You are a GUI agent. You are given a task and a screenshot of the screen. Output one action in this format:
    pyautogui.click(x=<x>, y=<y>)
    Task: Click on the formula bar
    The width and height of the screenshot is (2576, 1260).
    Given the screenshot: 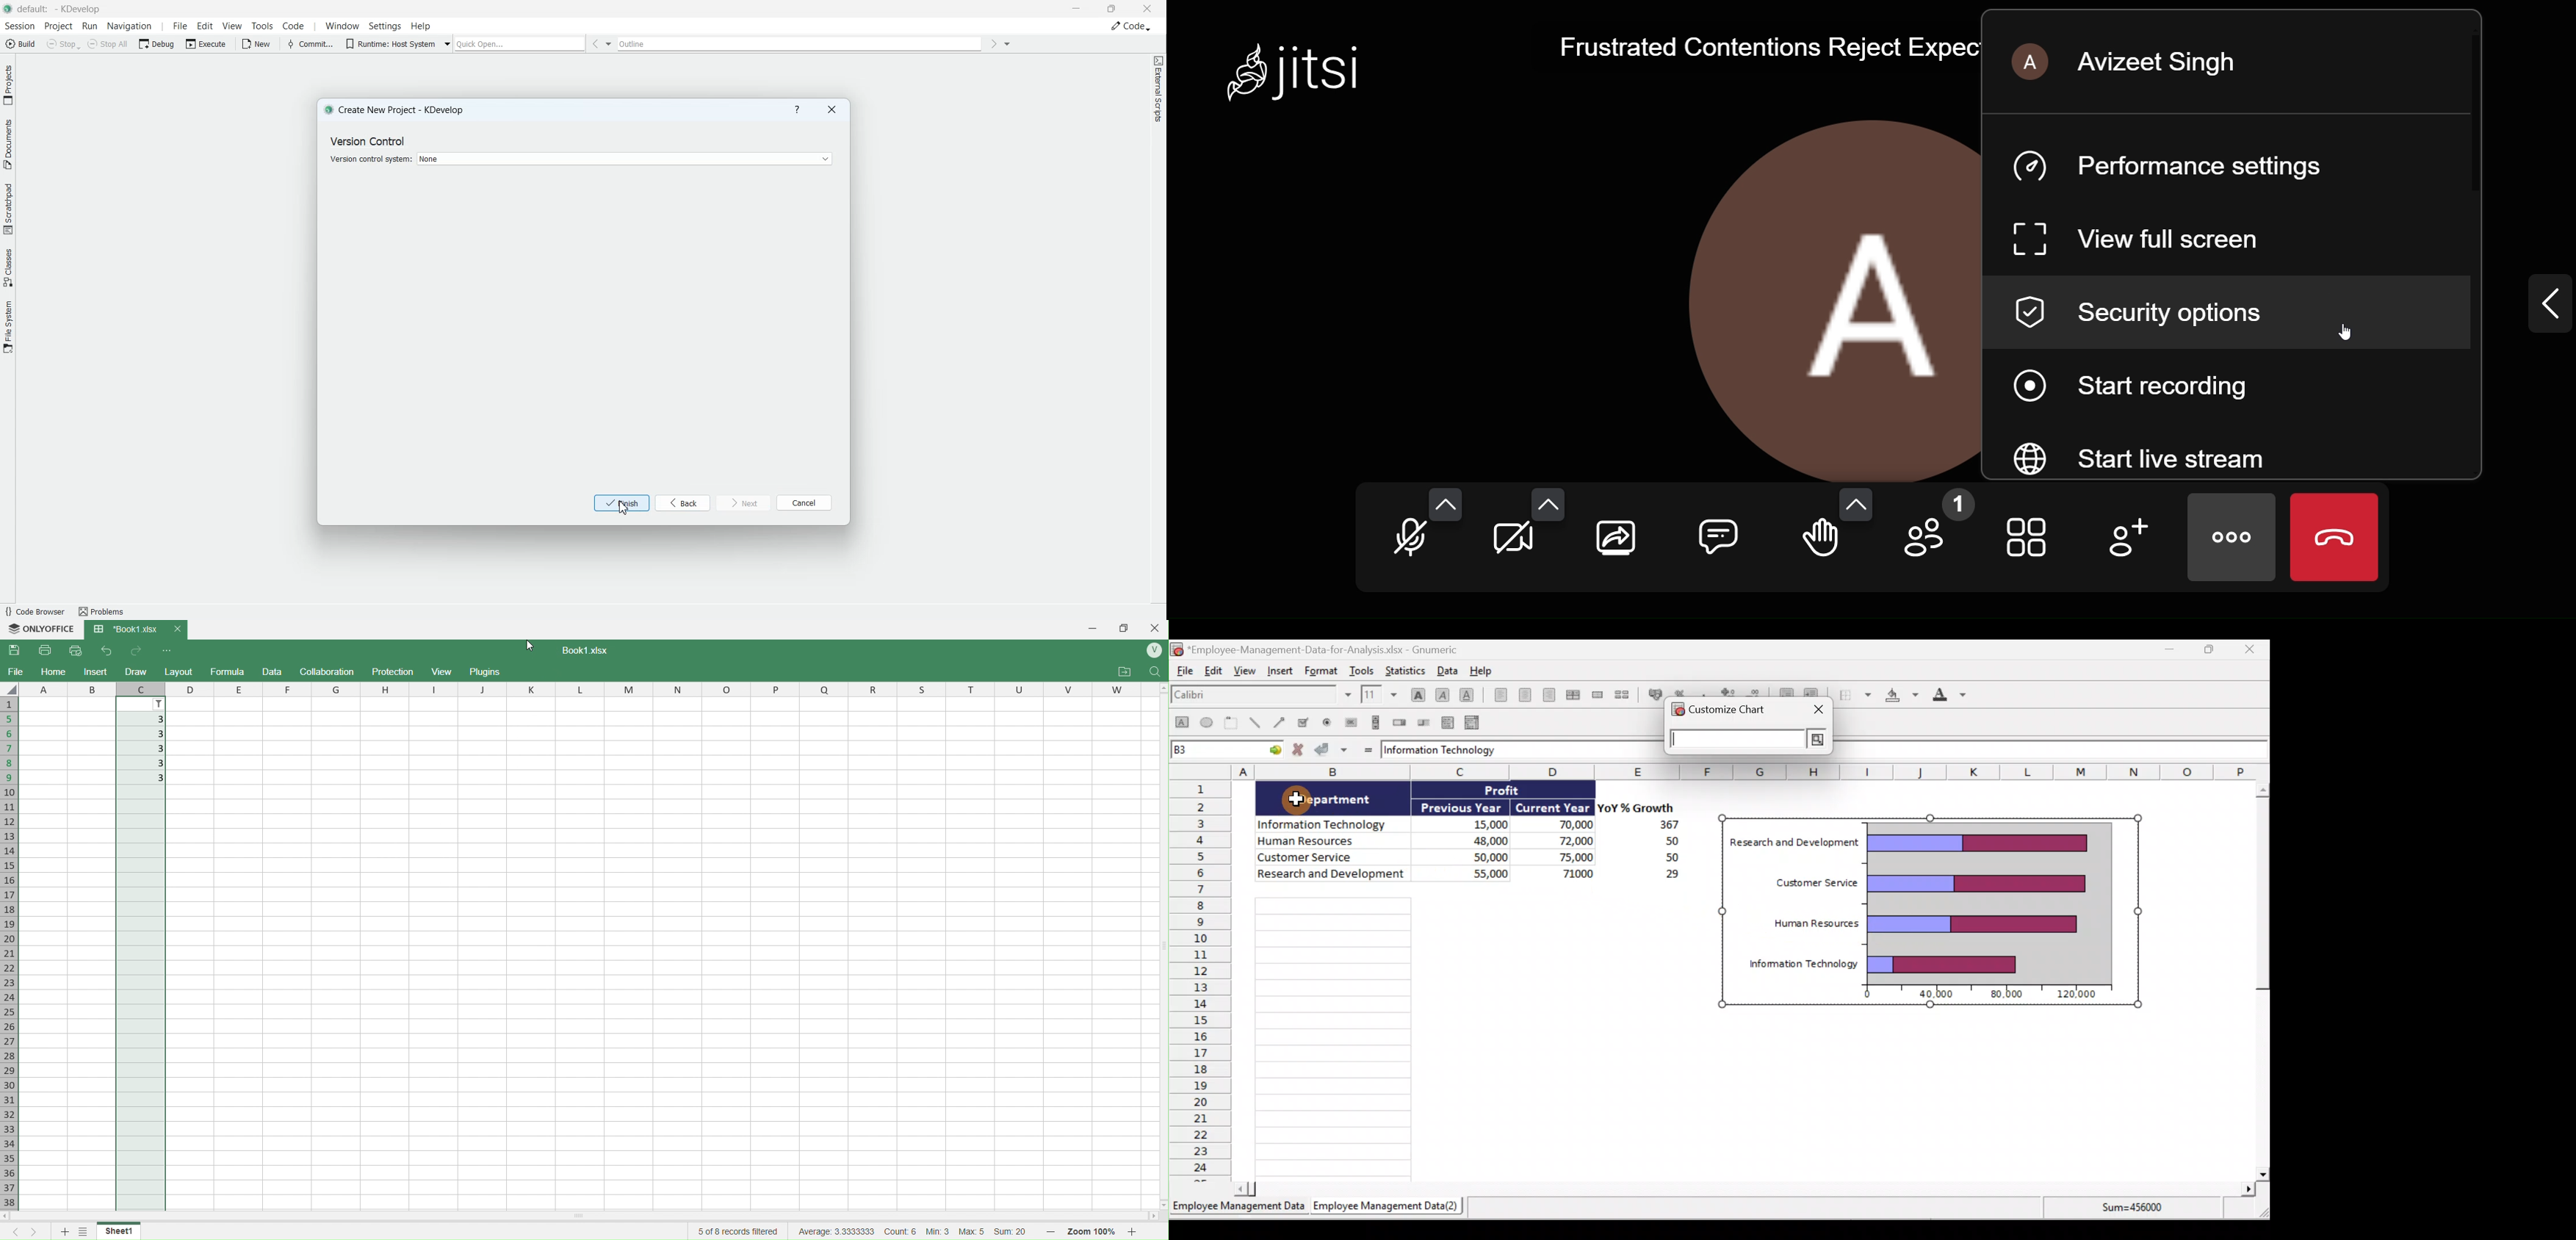 What is the action you would take?
    pyautogui.click(x=1512, y=751)
    